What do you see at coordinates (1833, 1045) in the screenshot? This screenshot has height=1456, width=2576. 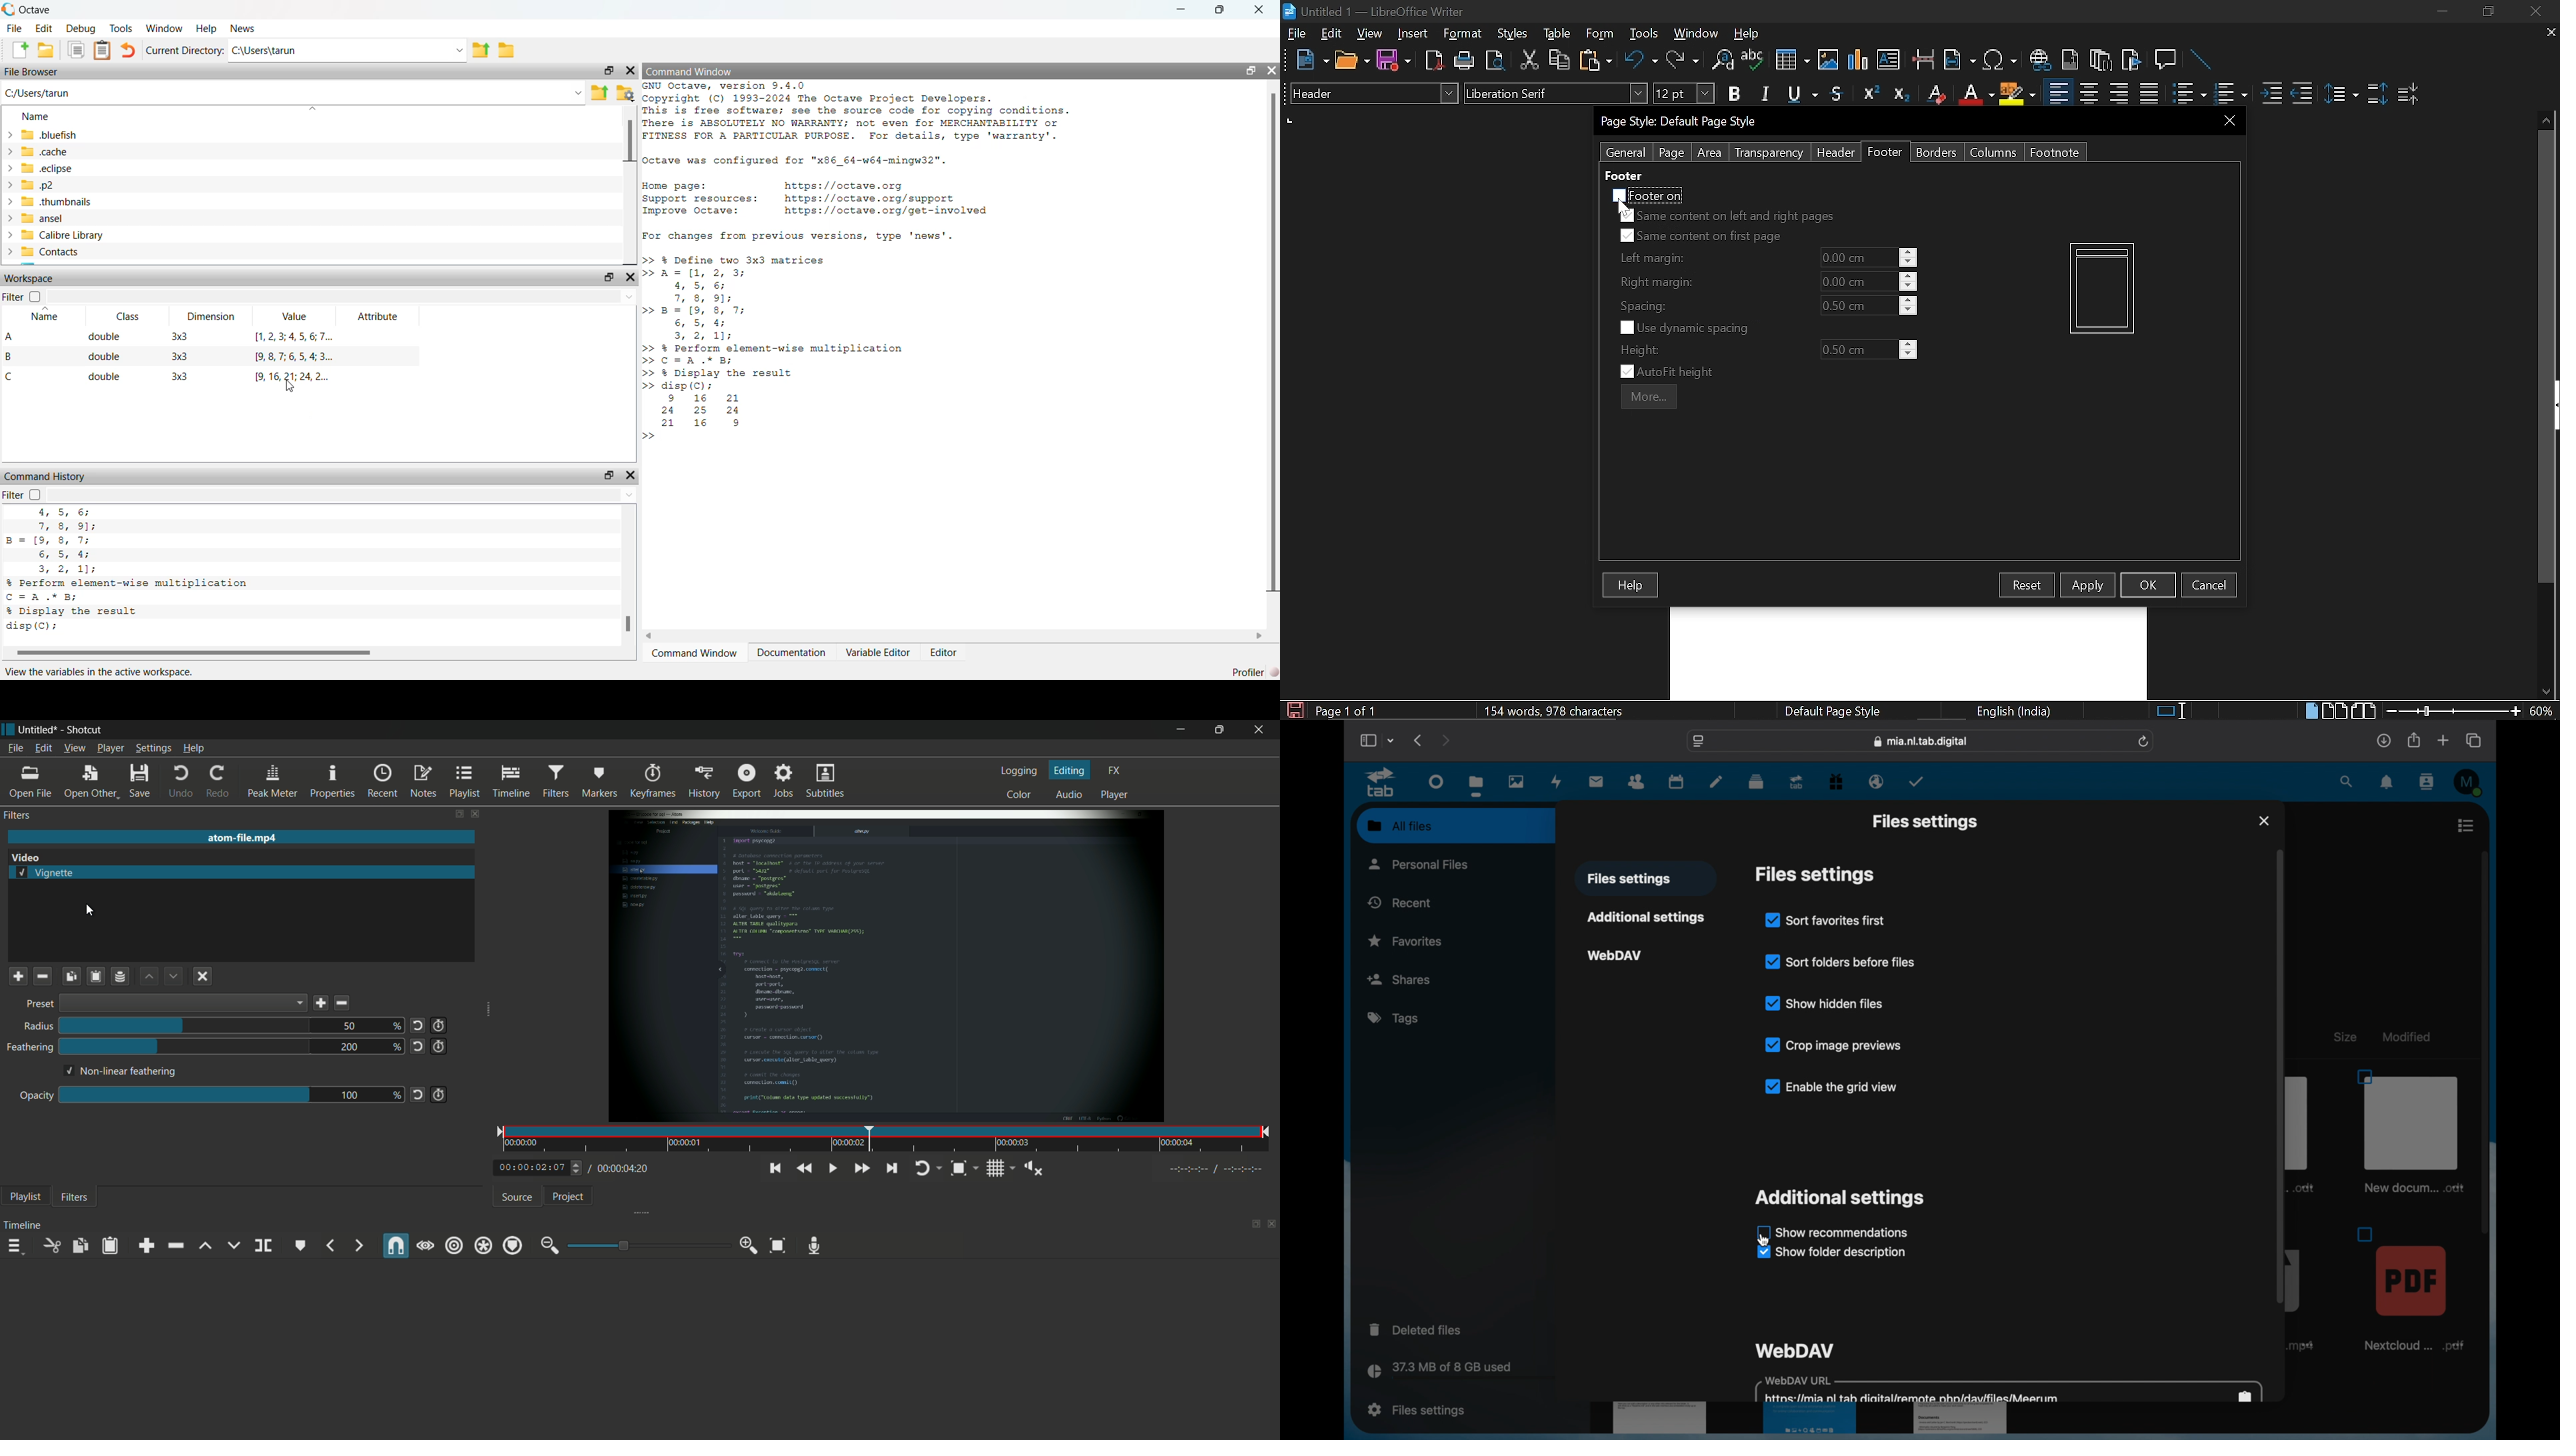 I see `crop image previews` at bounding box center [1833, 1045].